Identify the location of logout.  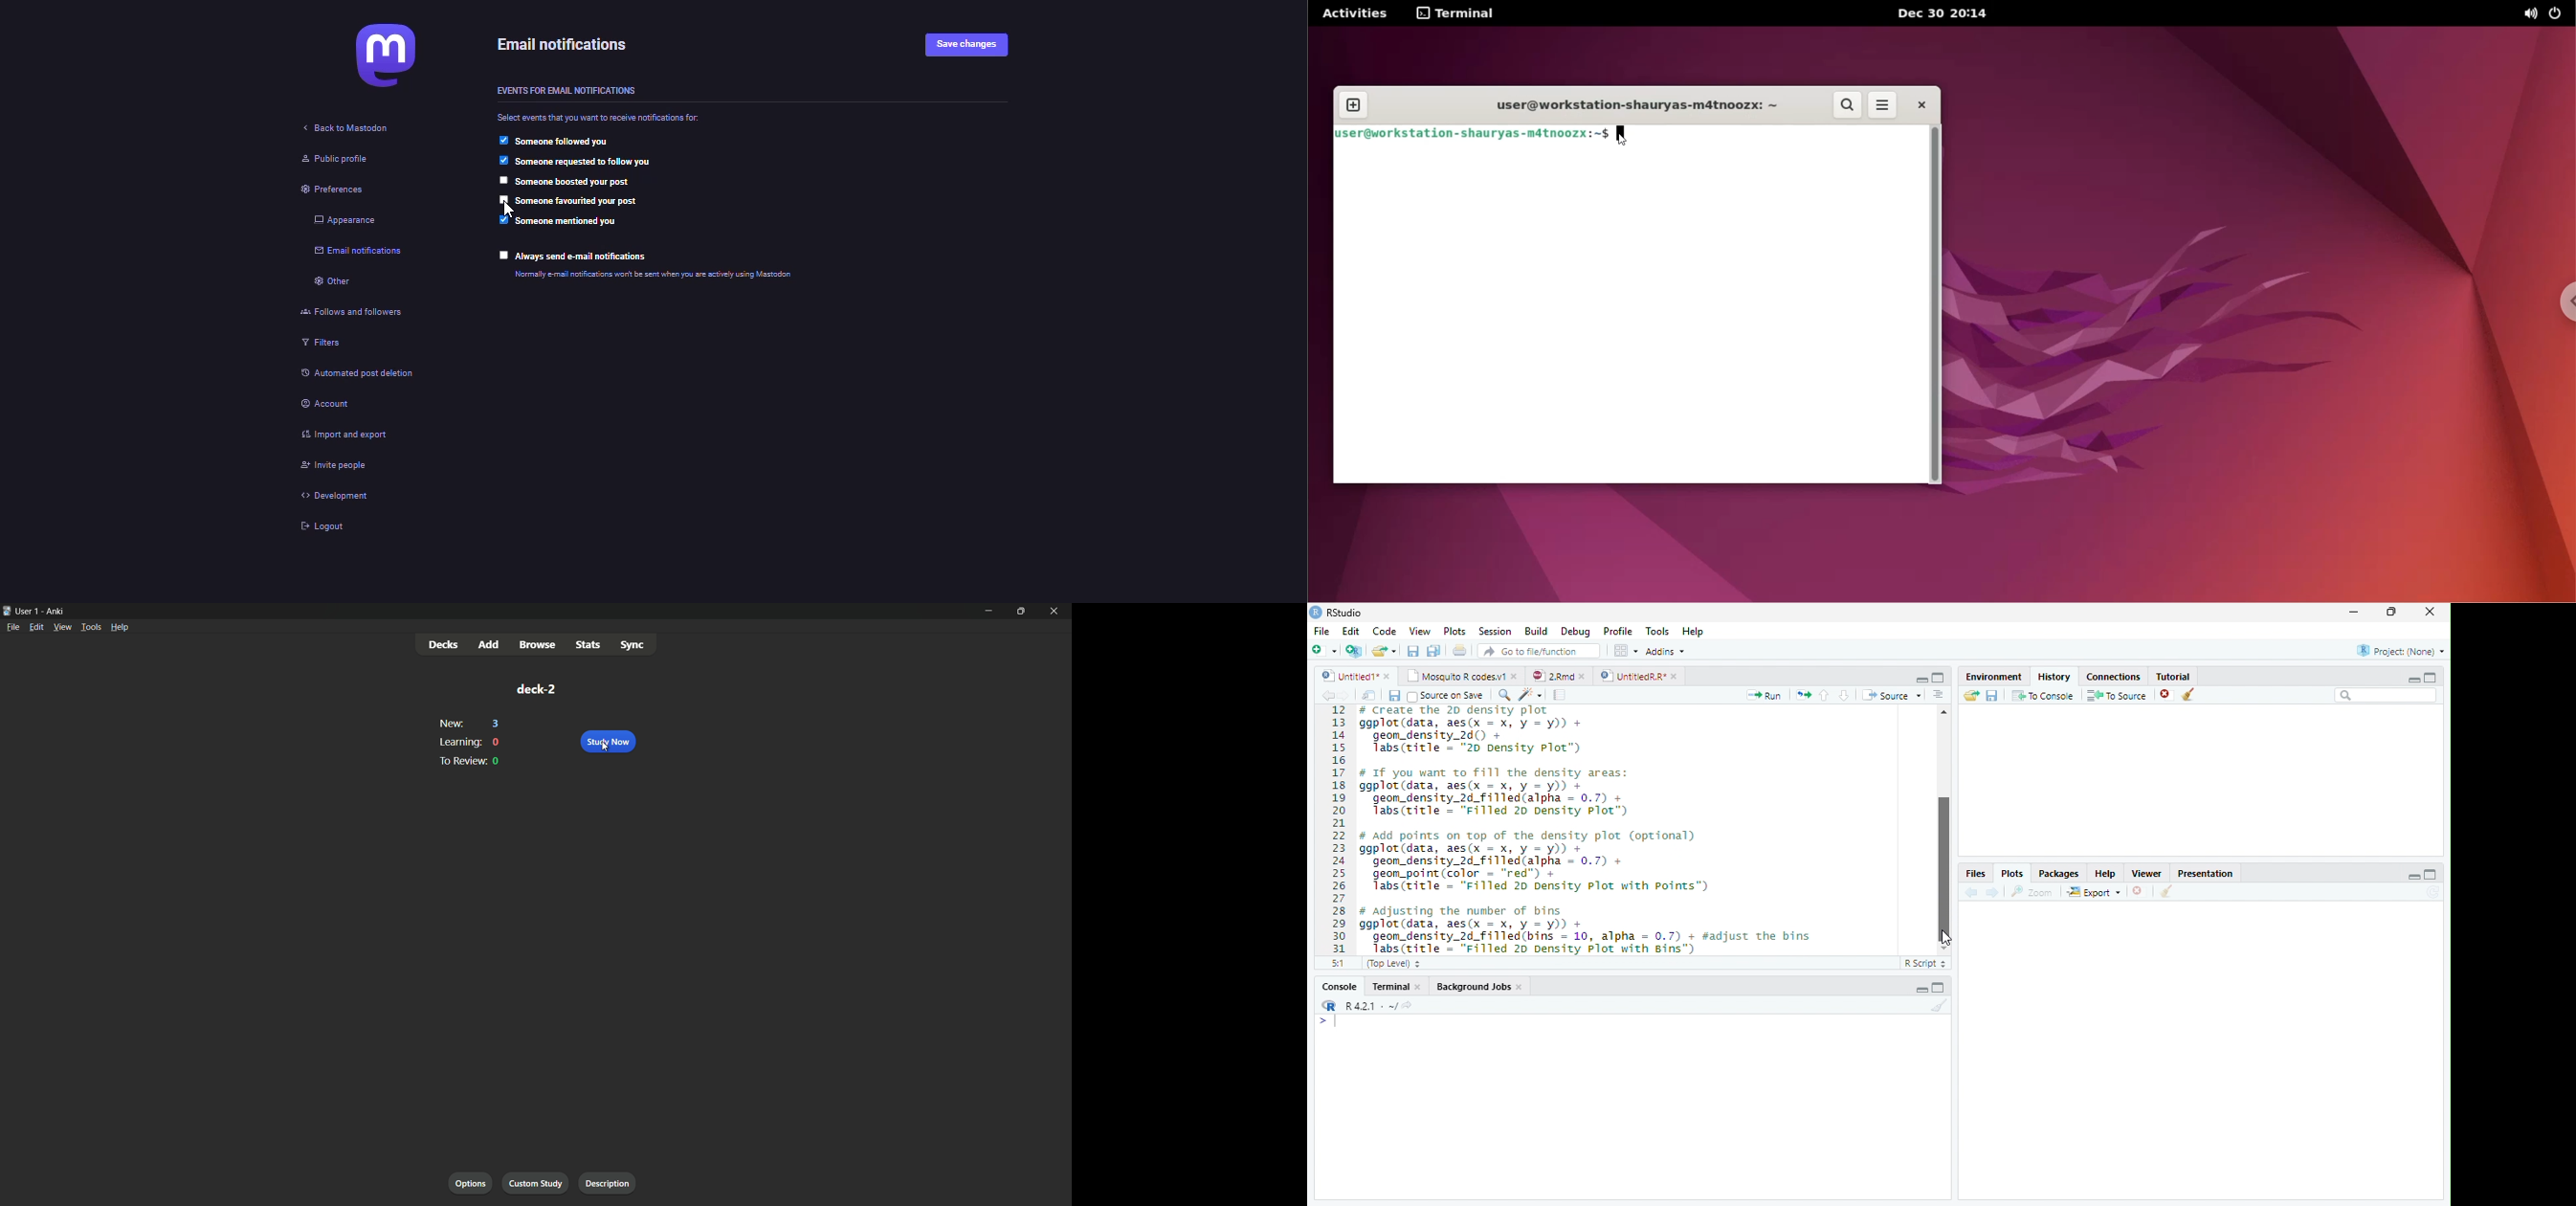
(321, 525).